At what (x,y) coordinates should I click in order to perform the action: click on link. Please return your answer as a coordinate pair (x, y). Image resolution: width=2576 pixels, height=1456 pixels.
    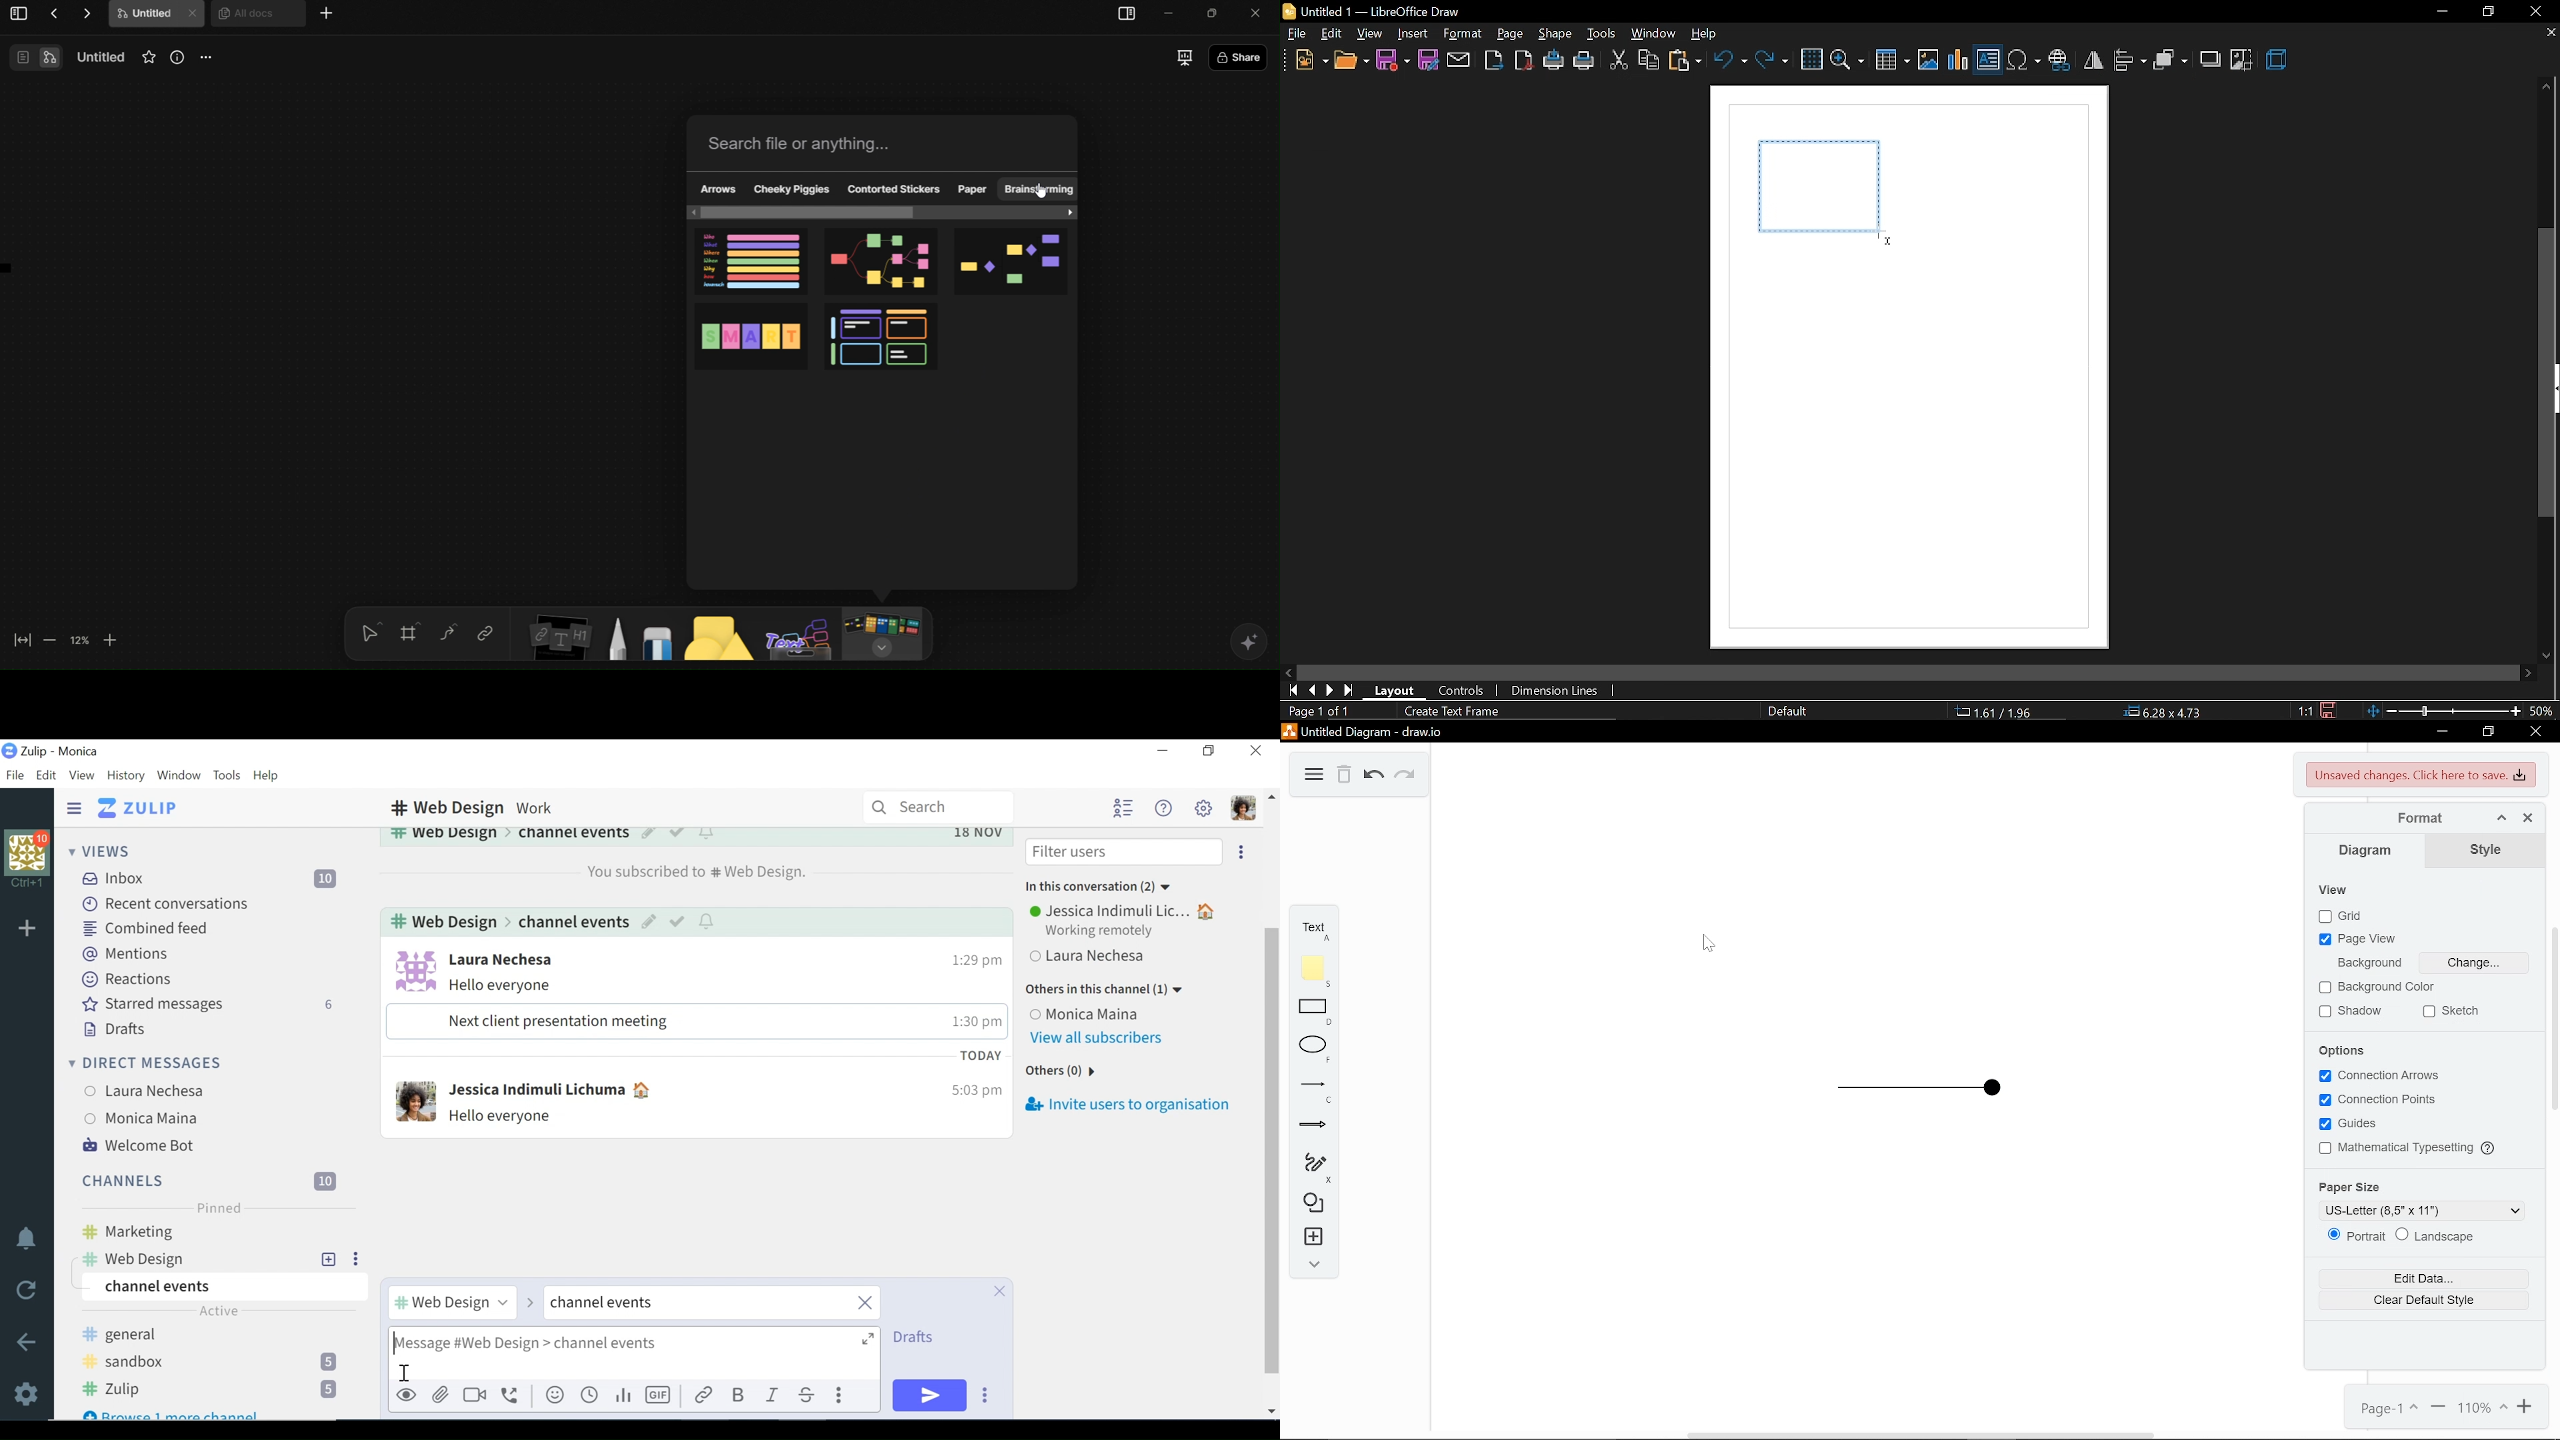
    Looking at the image, I should click on (702, 1396).